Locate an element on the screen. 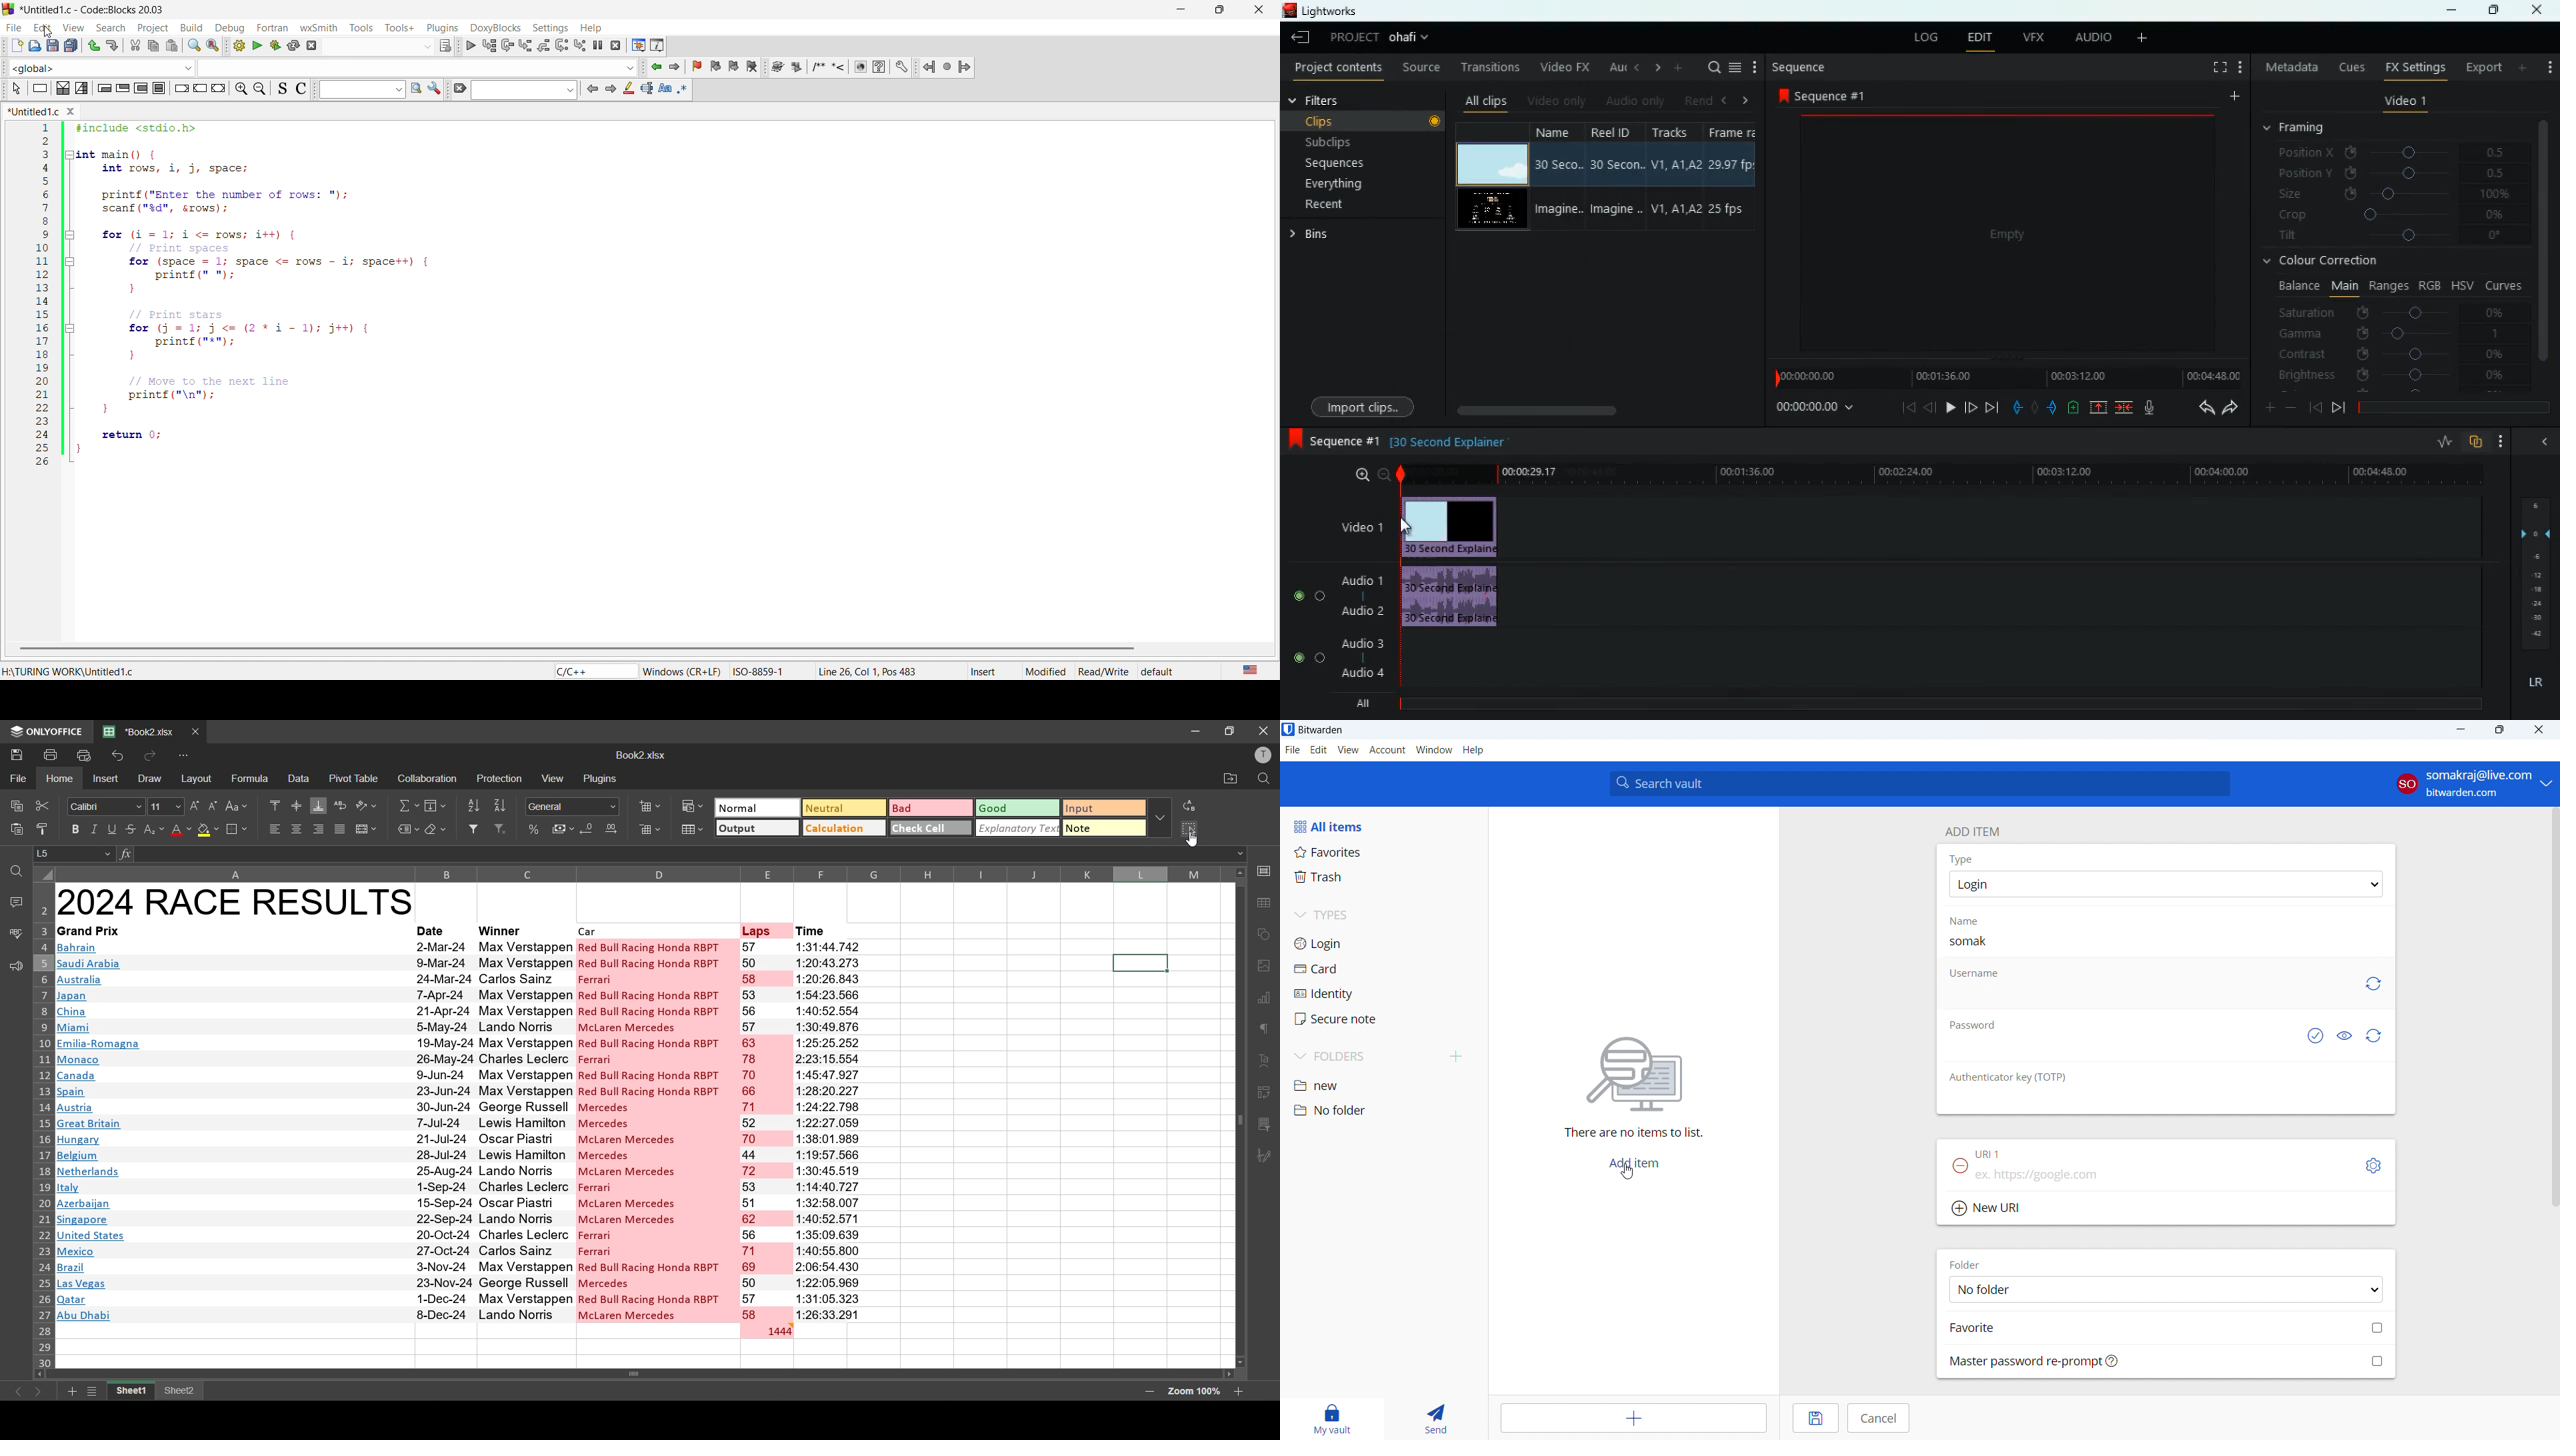 The image size is (2576, 1456). settings is located at coordinates (550, 25).